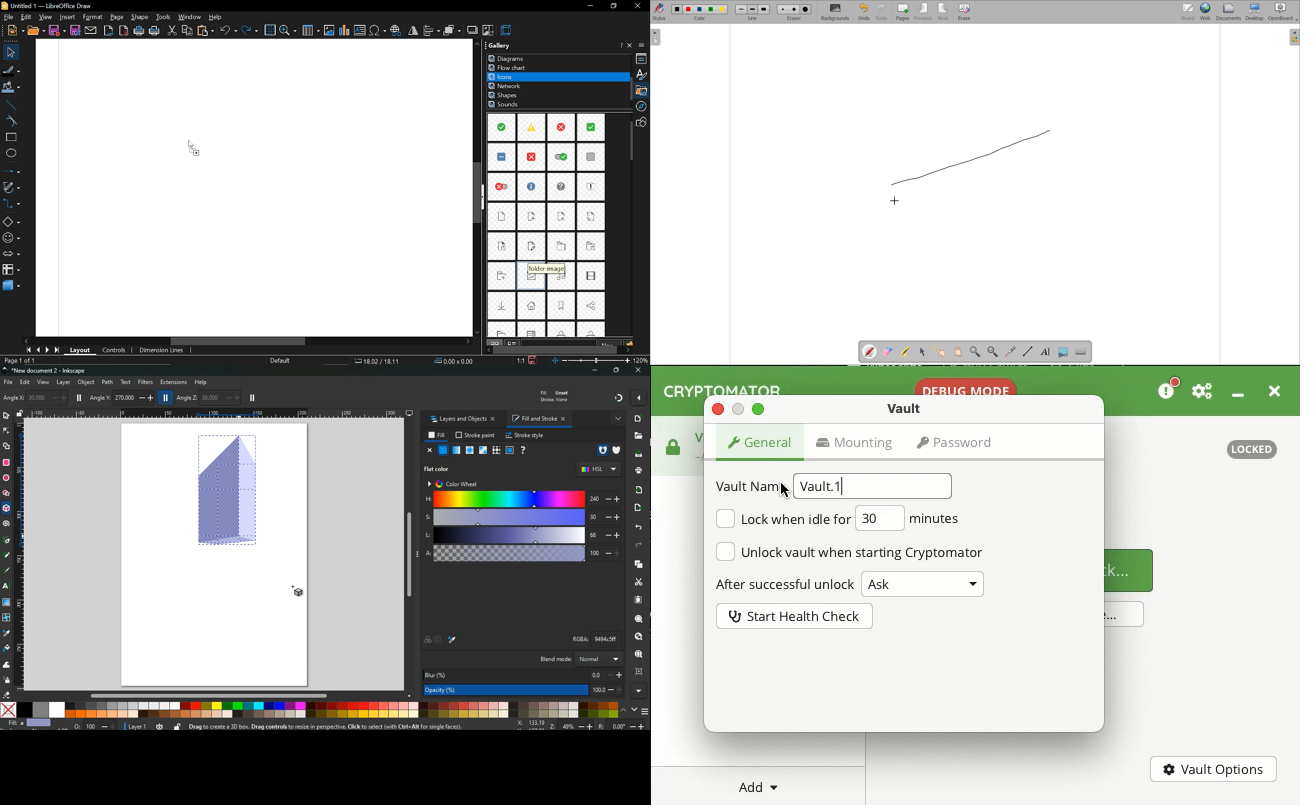 The height and width of the screenshot is (812, 1316). What do you see at coordinates (454, 362) in the screenshot?
I see `0.00x0.00` at bounding box center [454, 362].